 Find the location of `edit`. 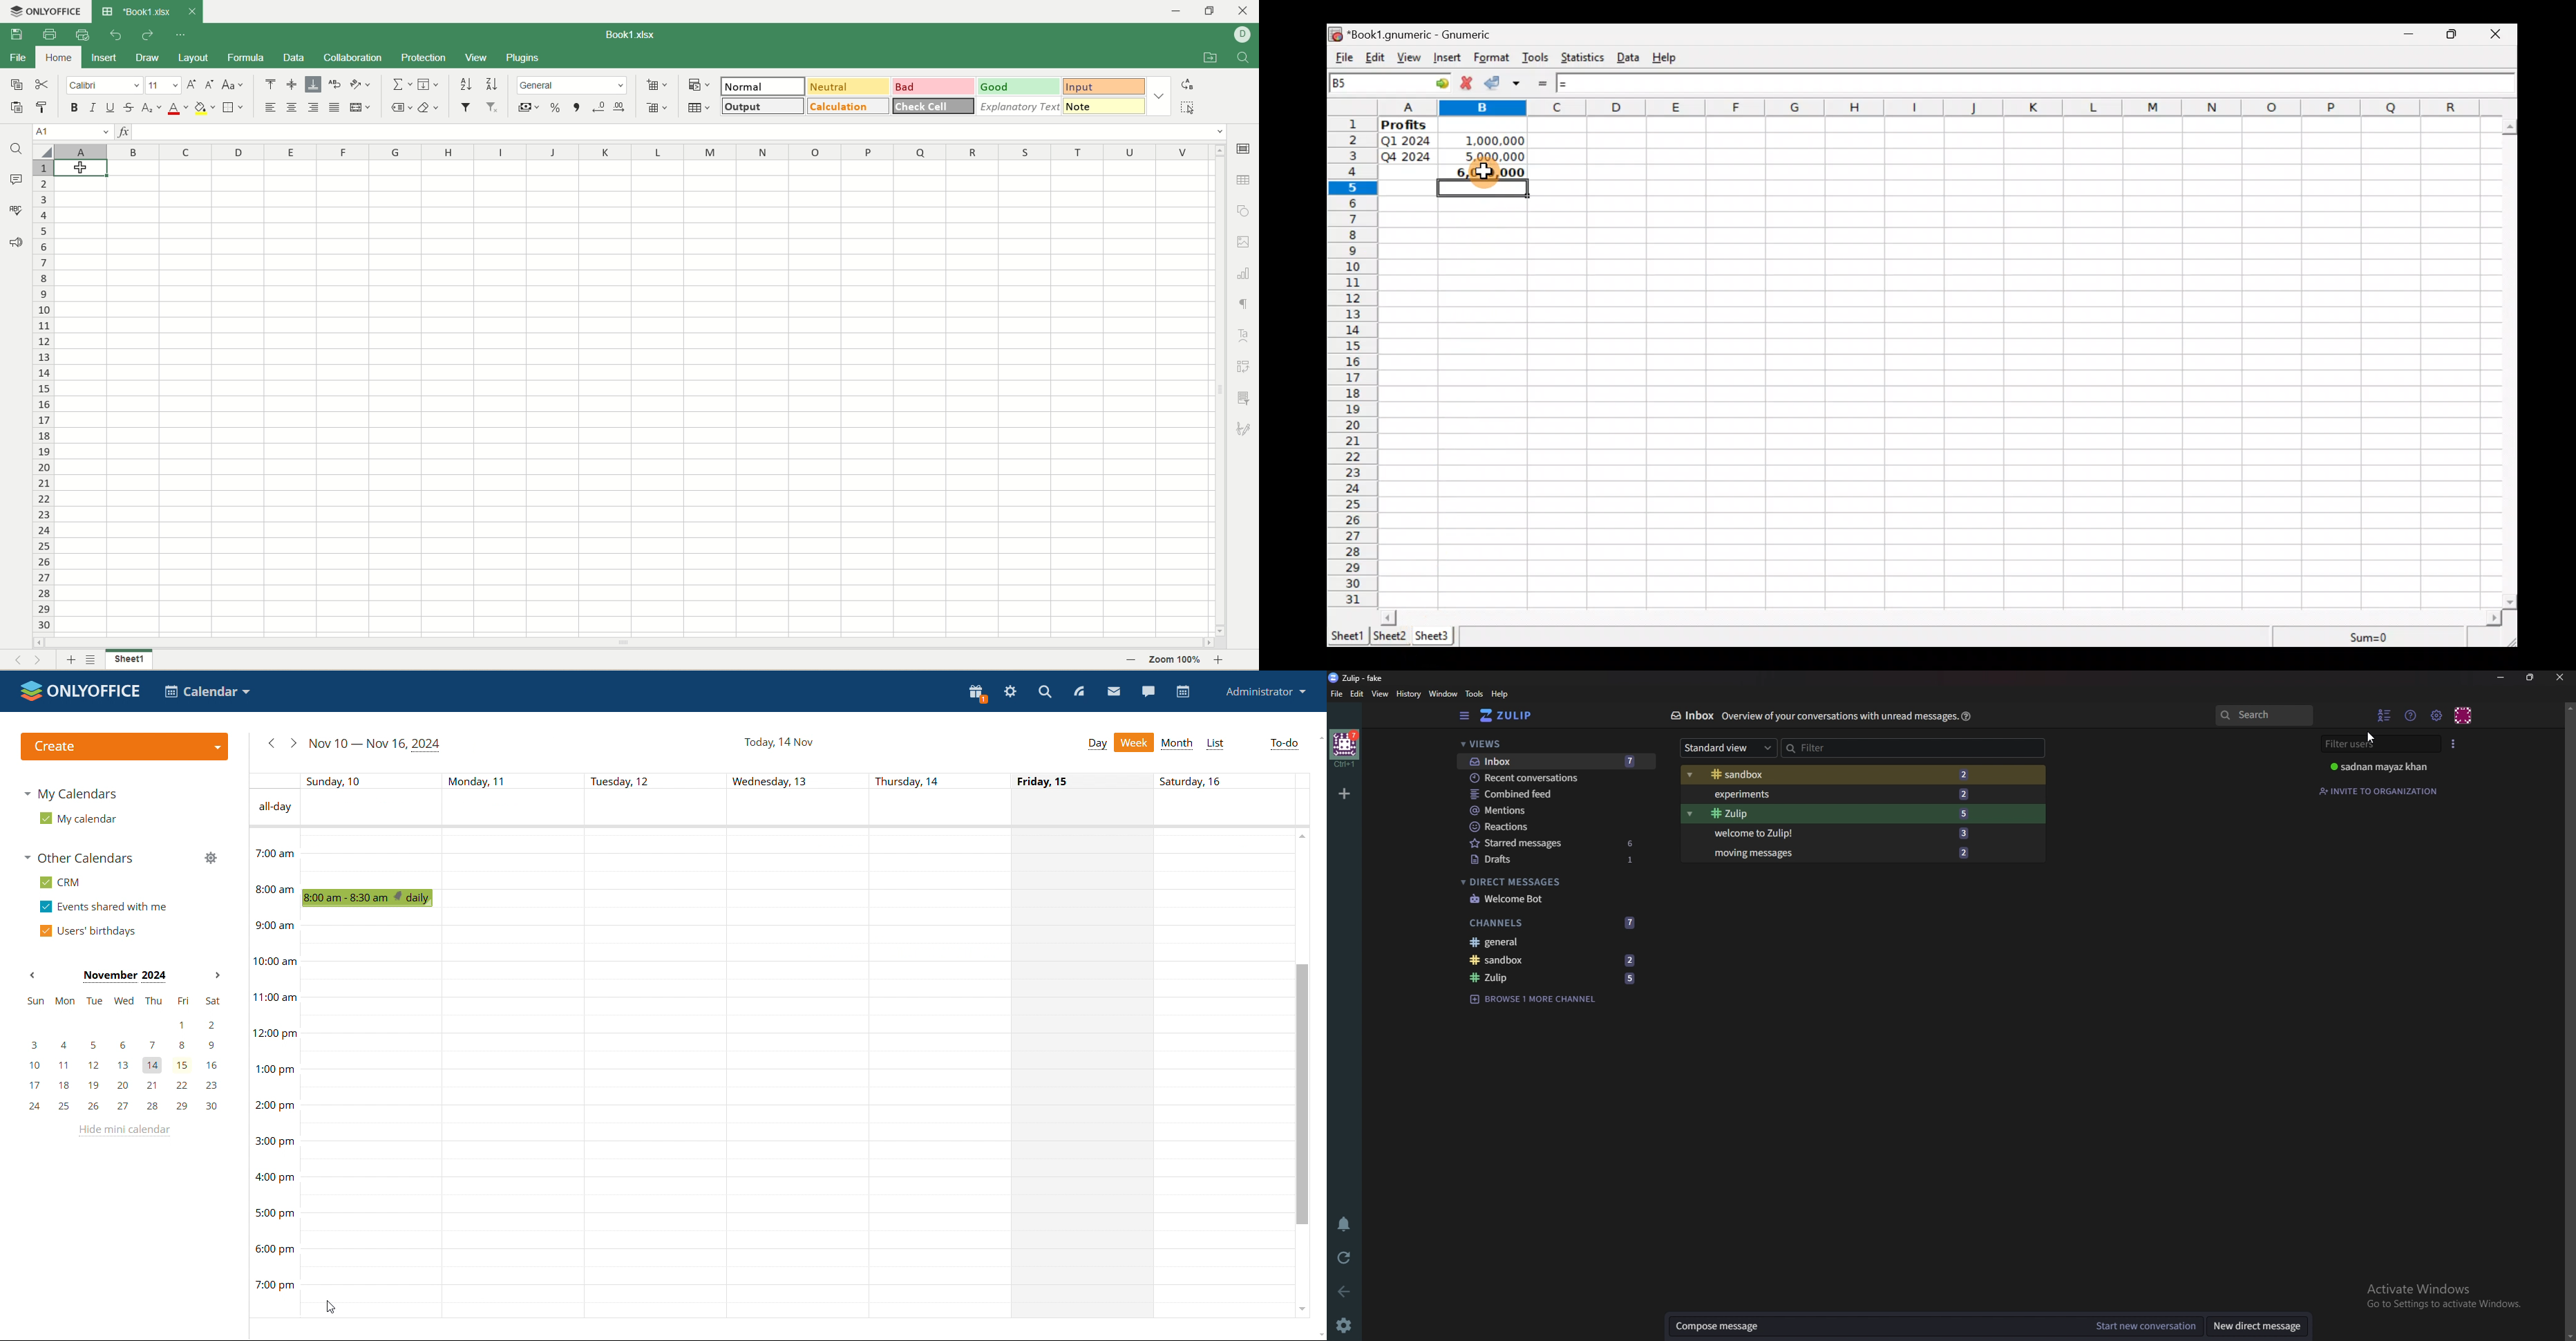

edit is located at coordinates (1357, 695).